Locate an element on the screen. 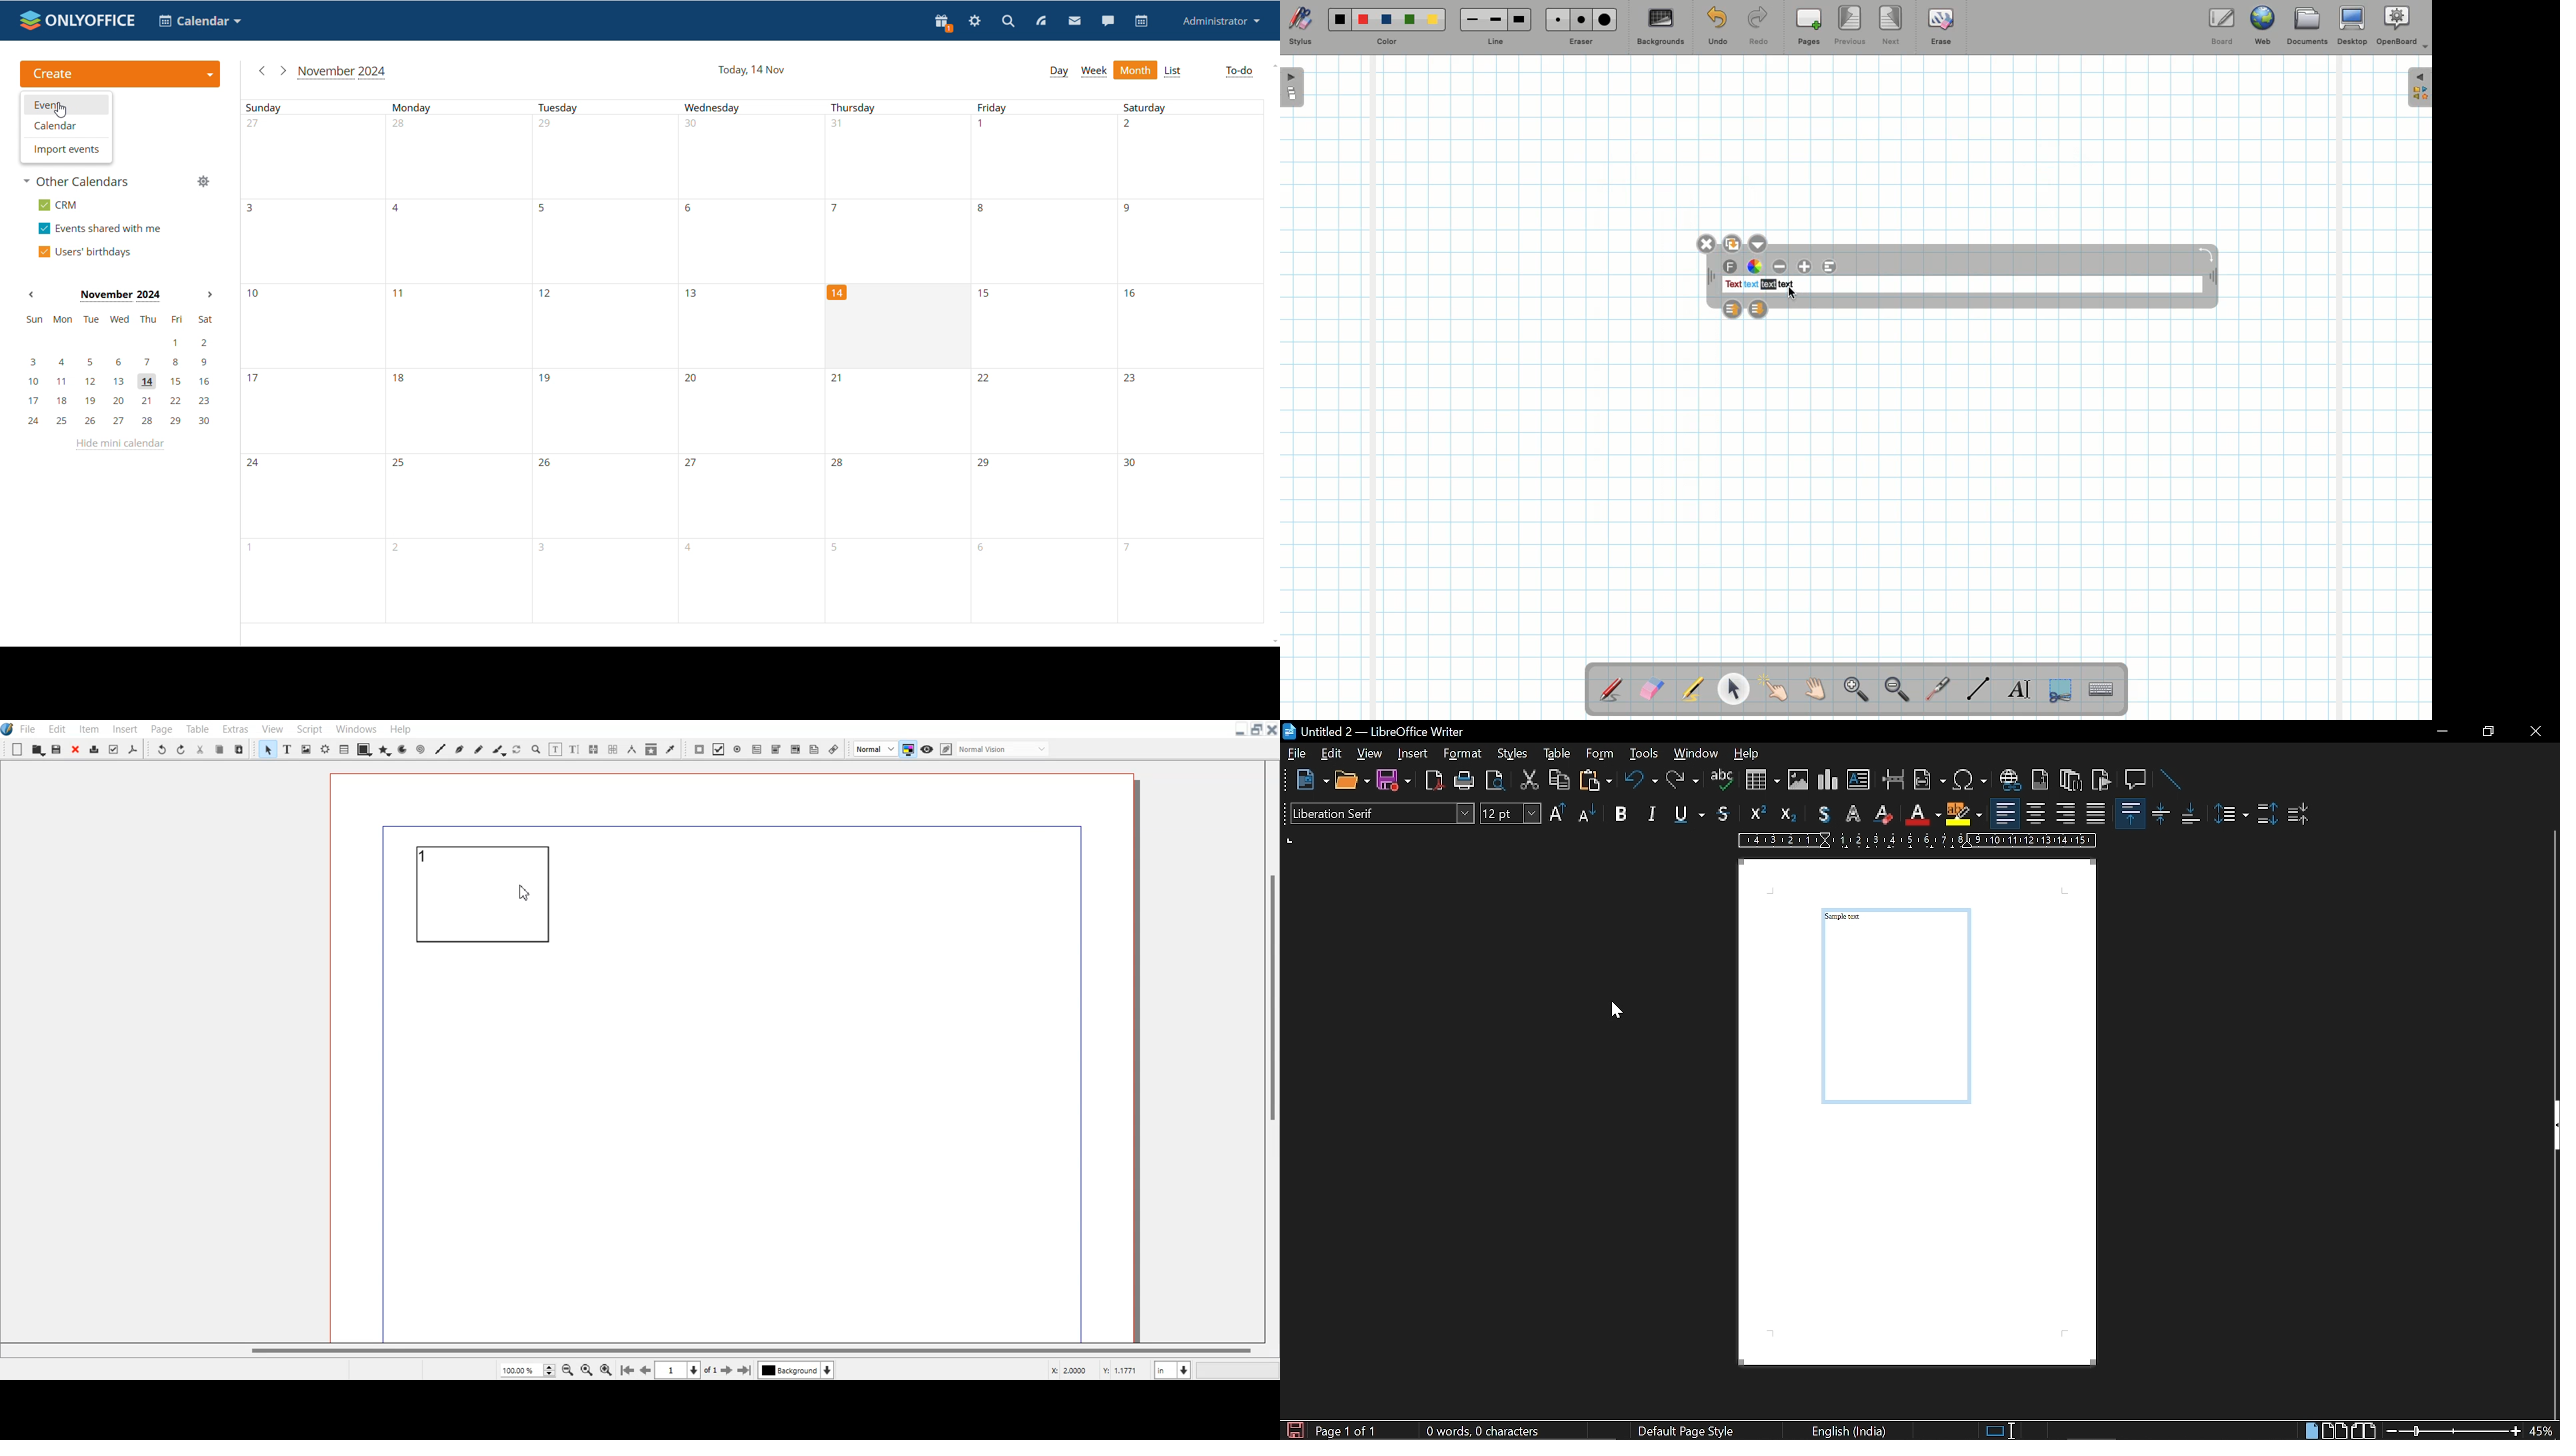 Image resolution: width=2576 pixels, height=1456 pixels. align right is located at coordinates (2067, 815).